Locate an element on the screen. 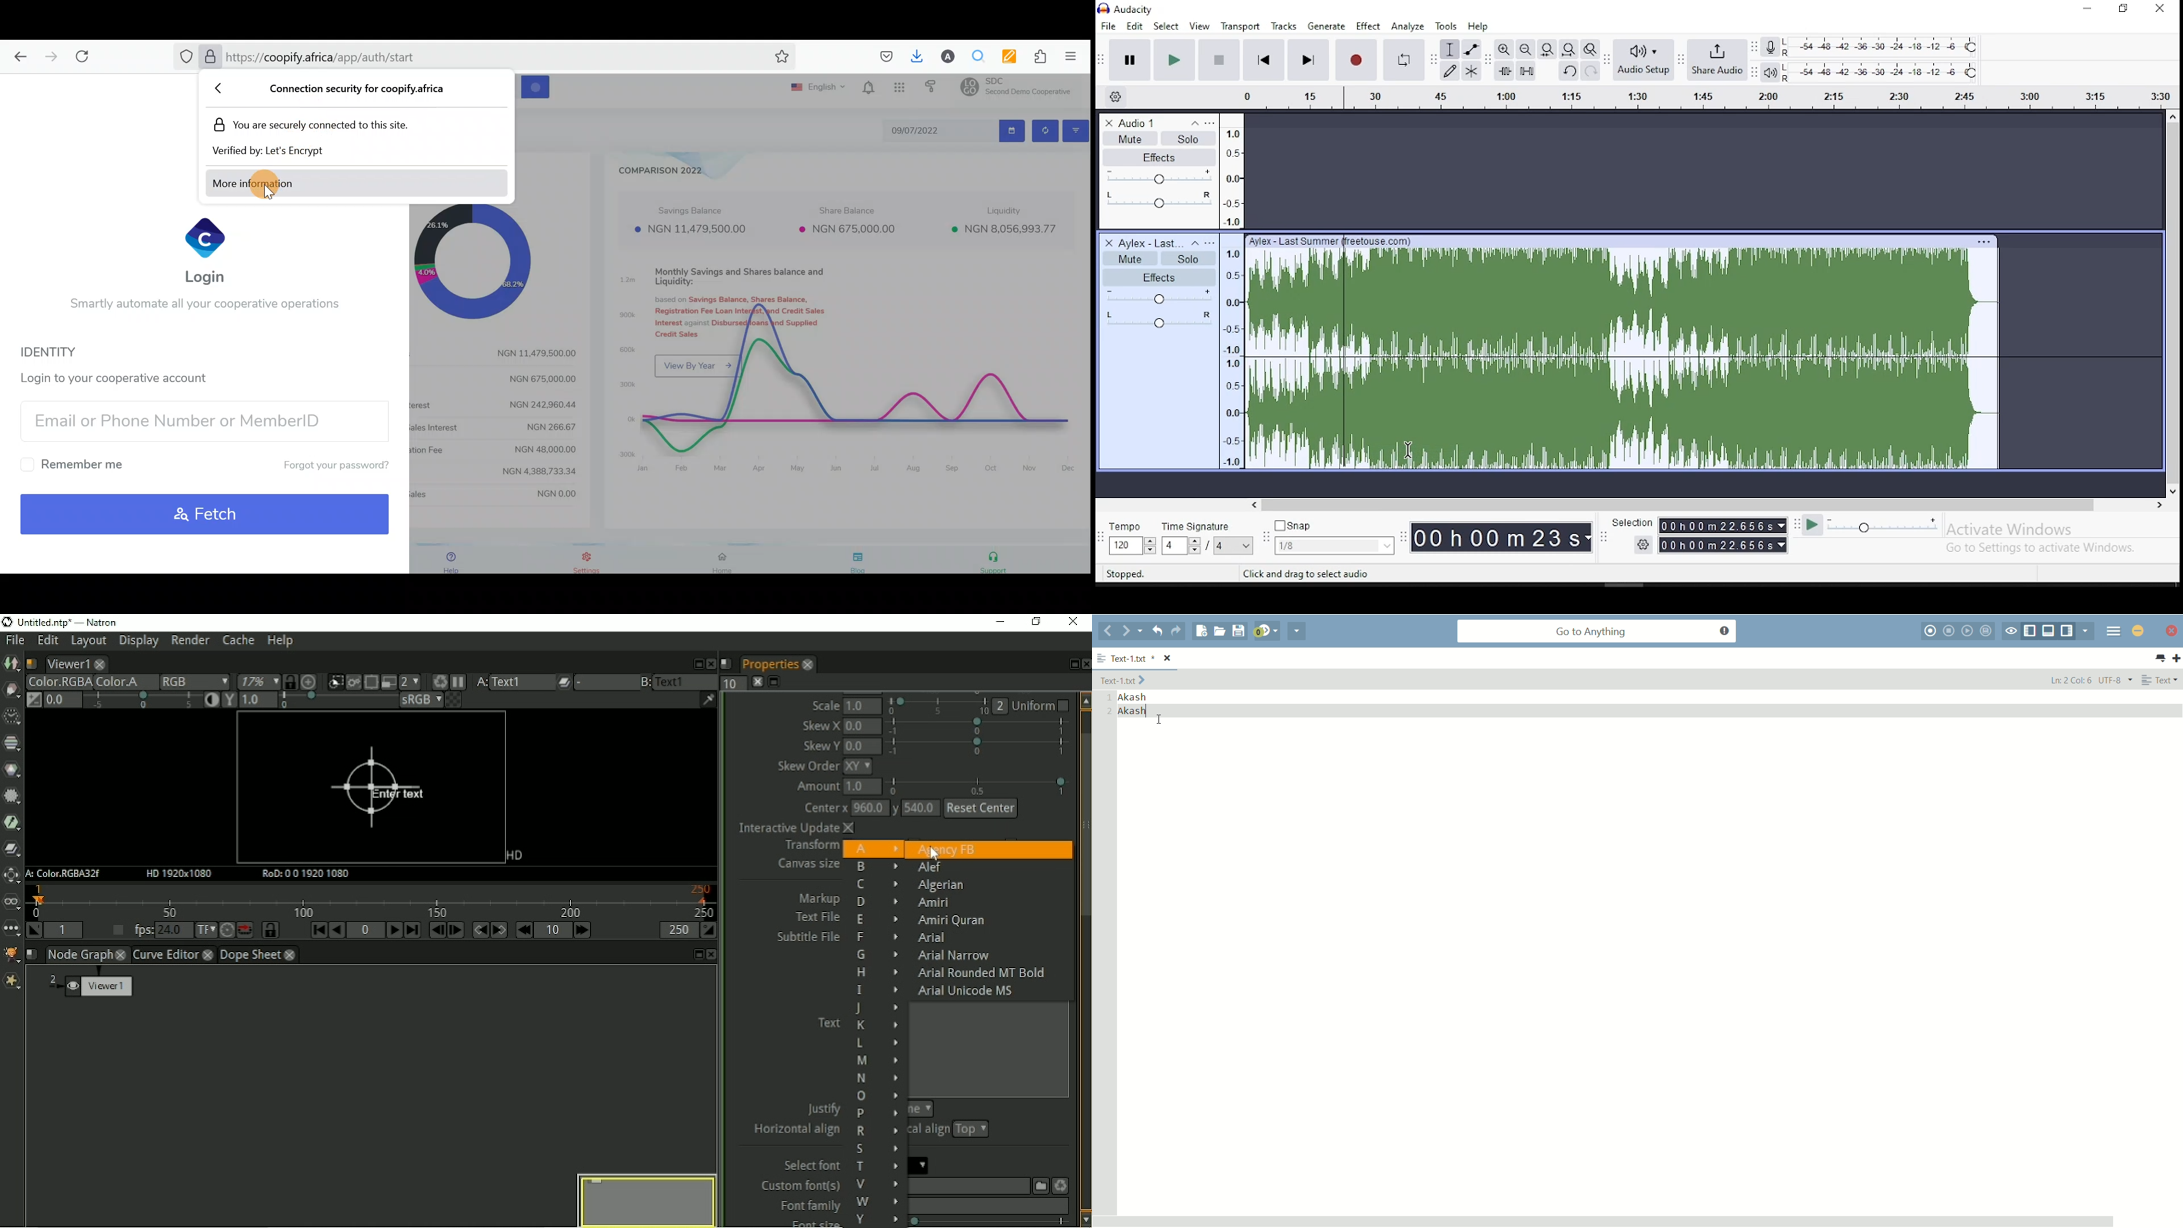  fit selection to width is located at coordinates (1547, 49).